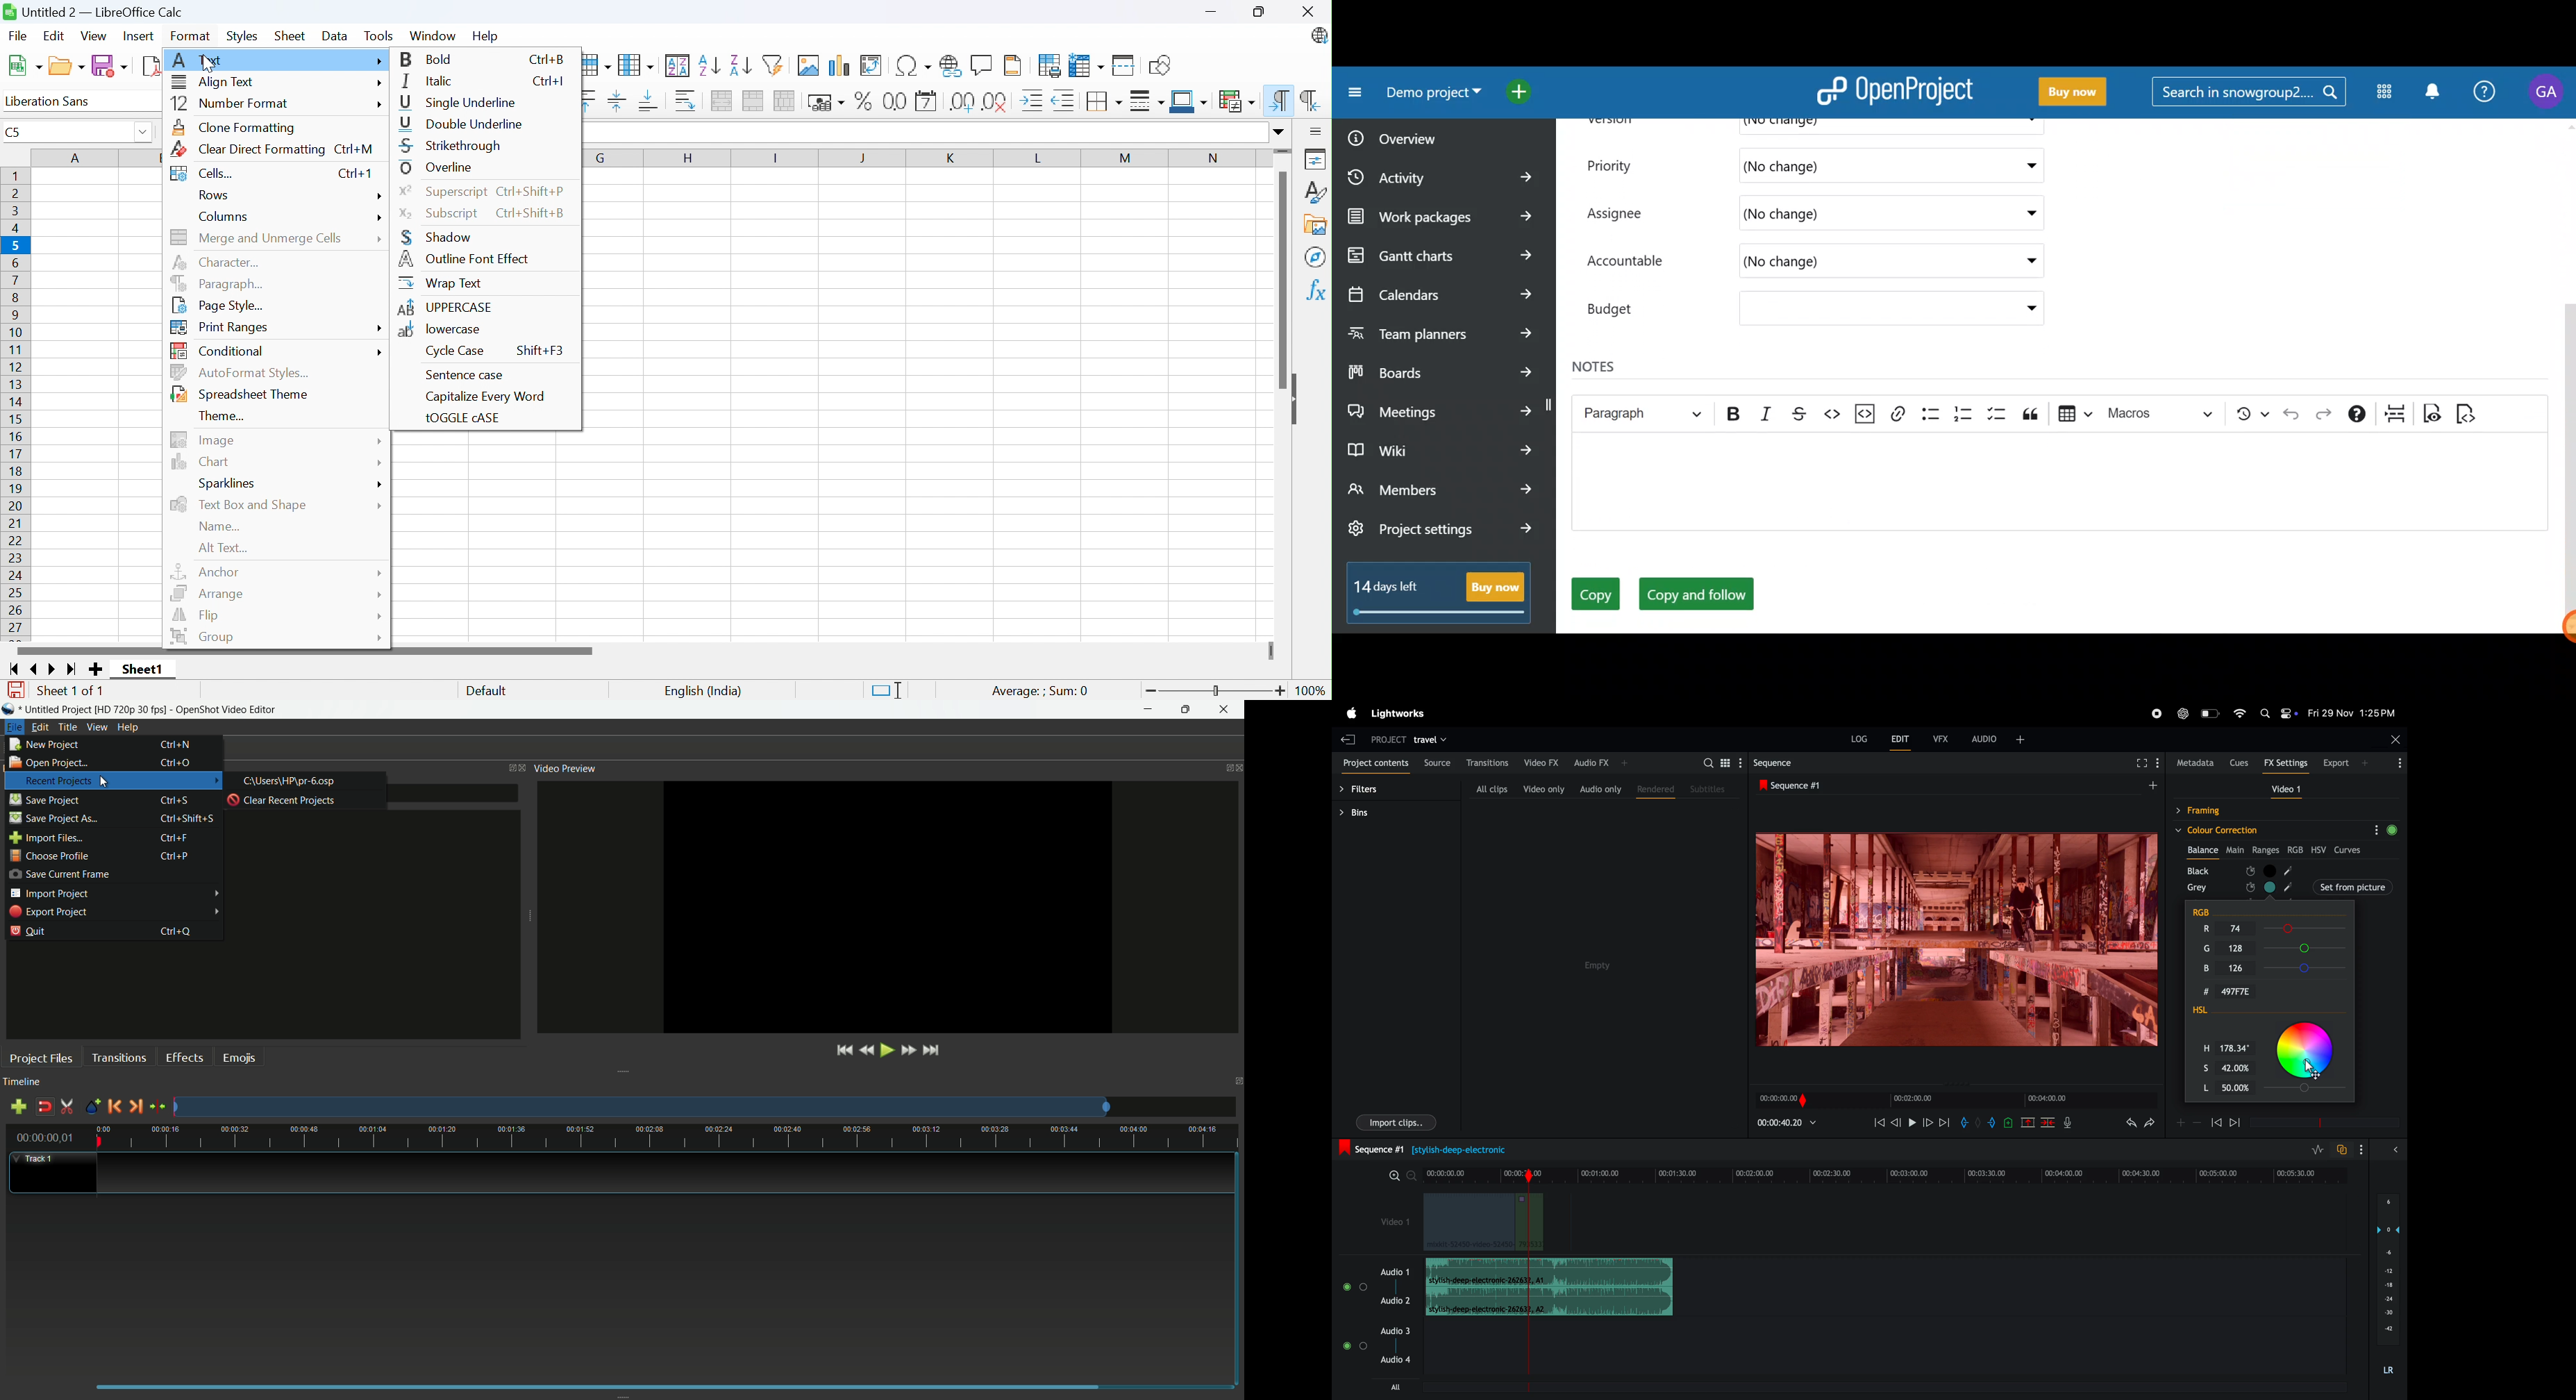  Describe the element at coordinates (176, 931) in the screenshot. I see `keyboard shortcut` at that location.